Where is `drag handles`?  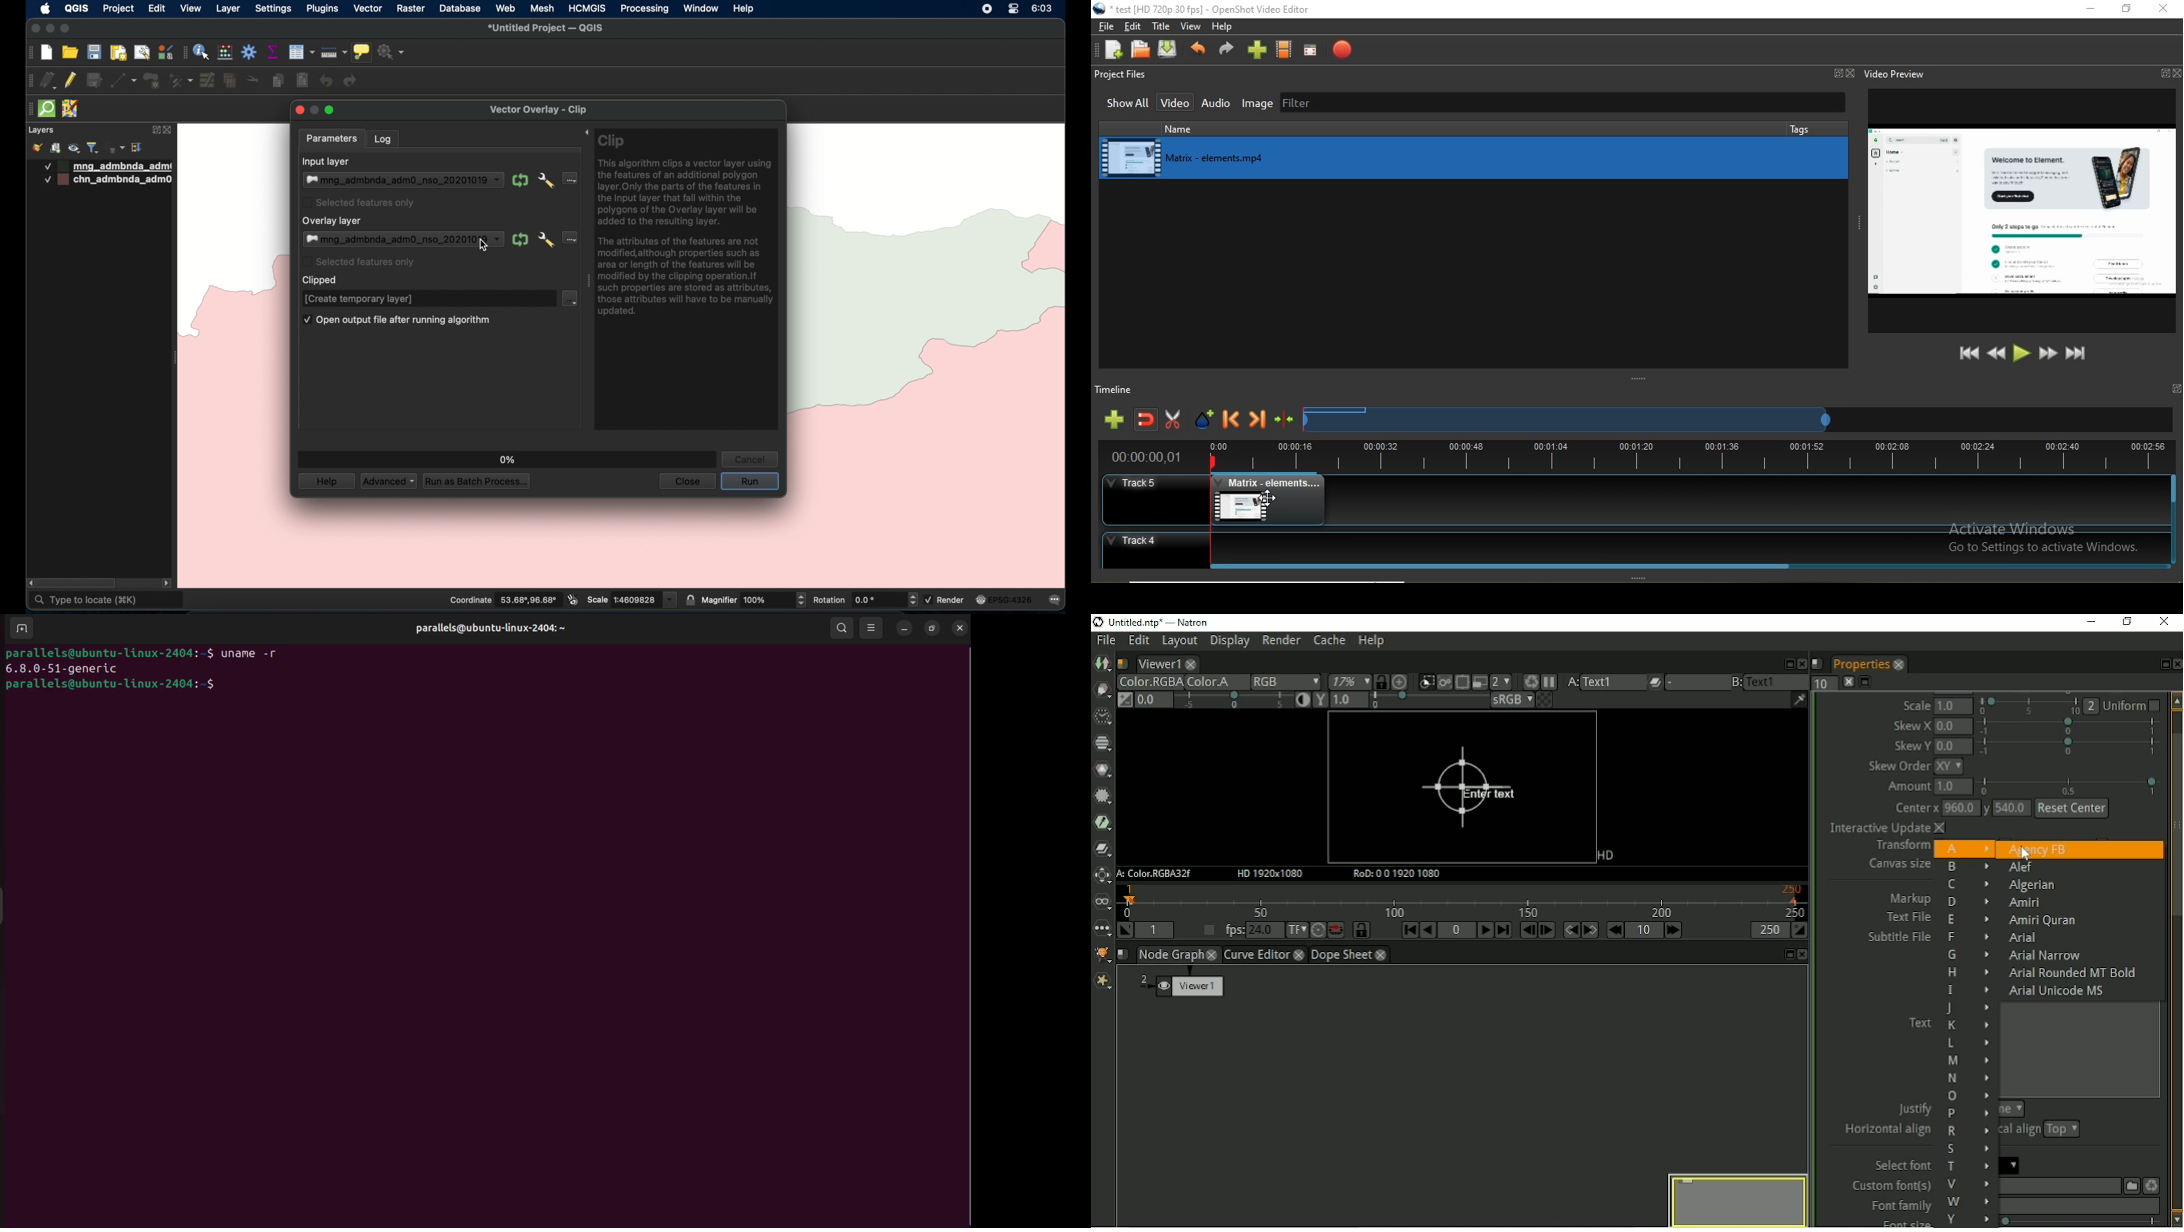
drag handles is located at coordinates (31, 81).